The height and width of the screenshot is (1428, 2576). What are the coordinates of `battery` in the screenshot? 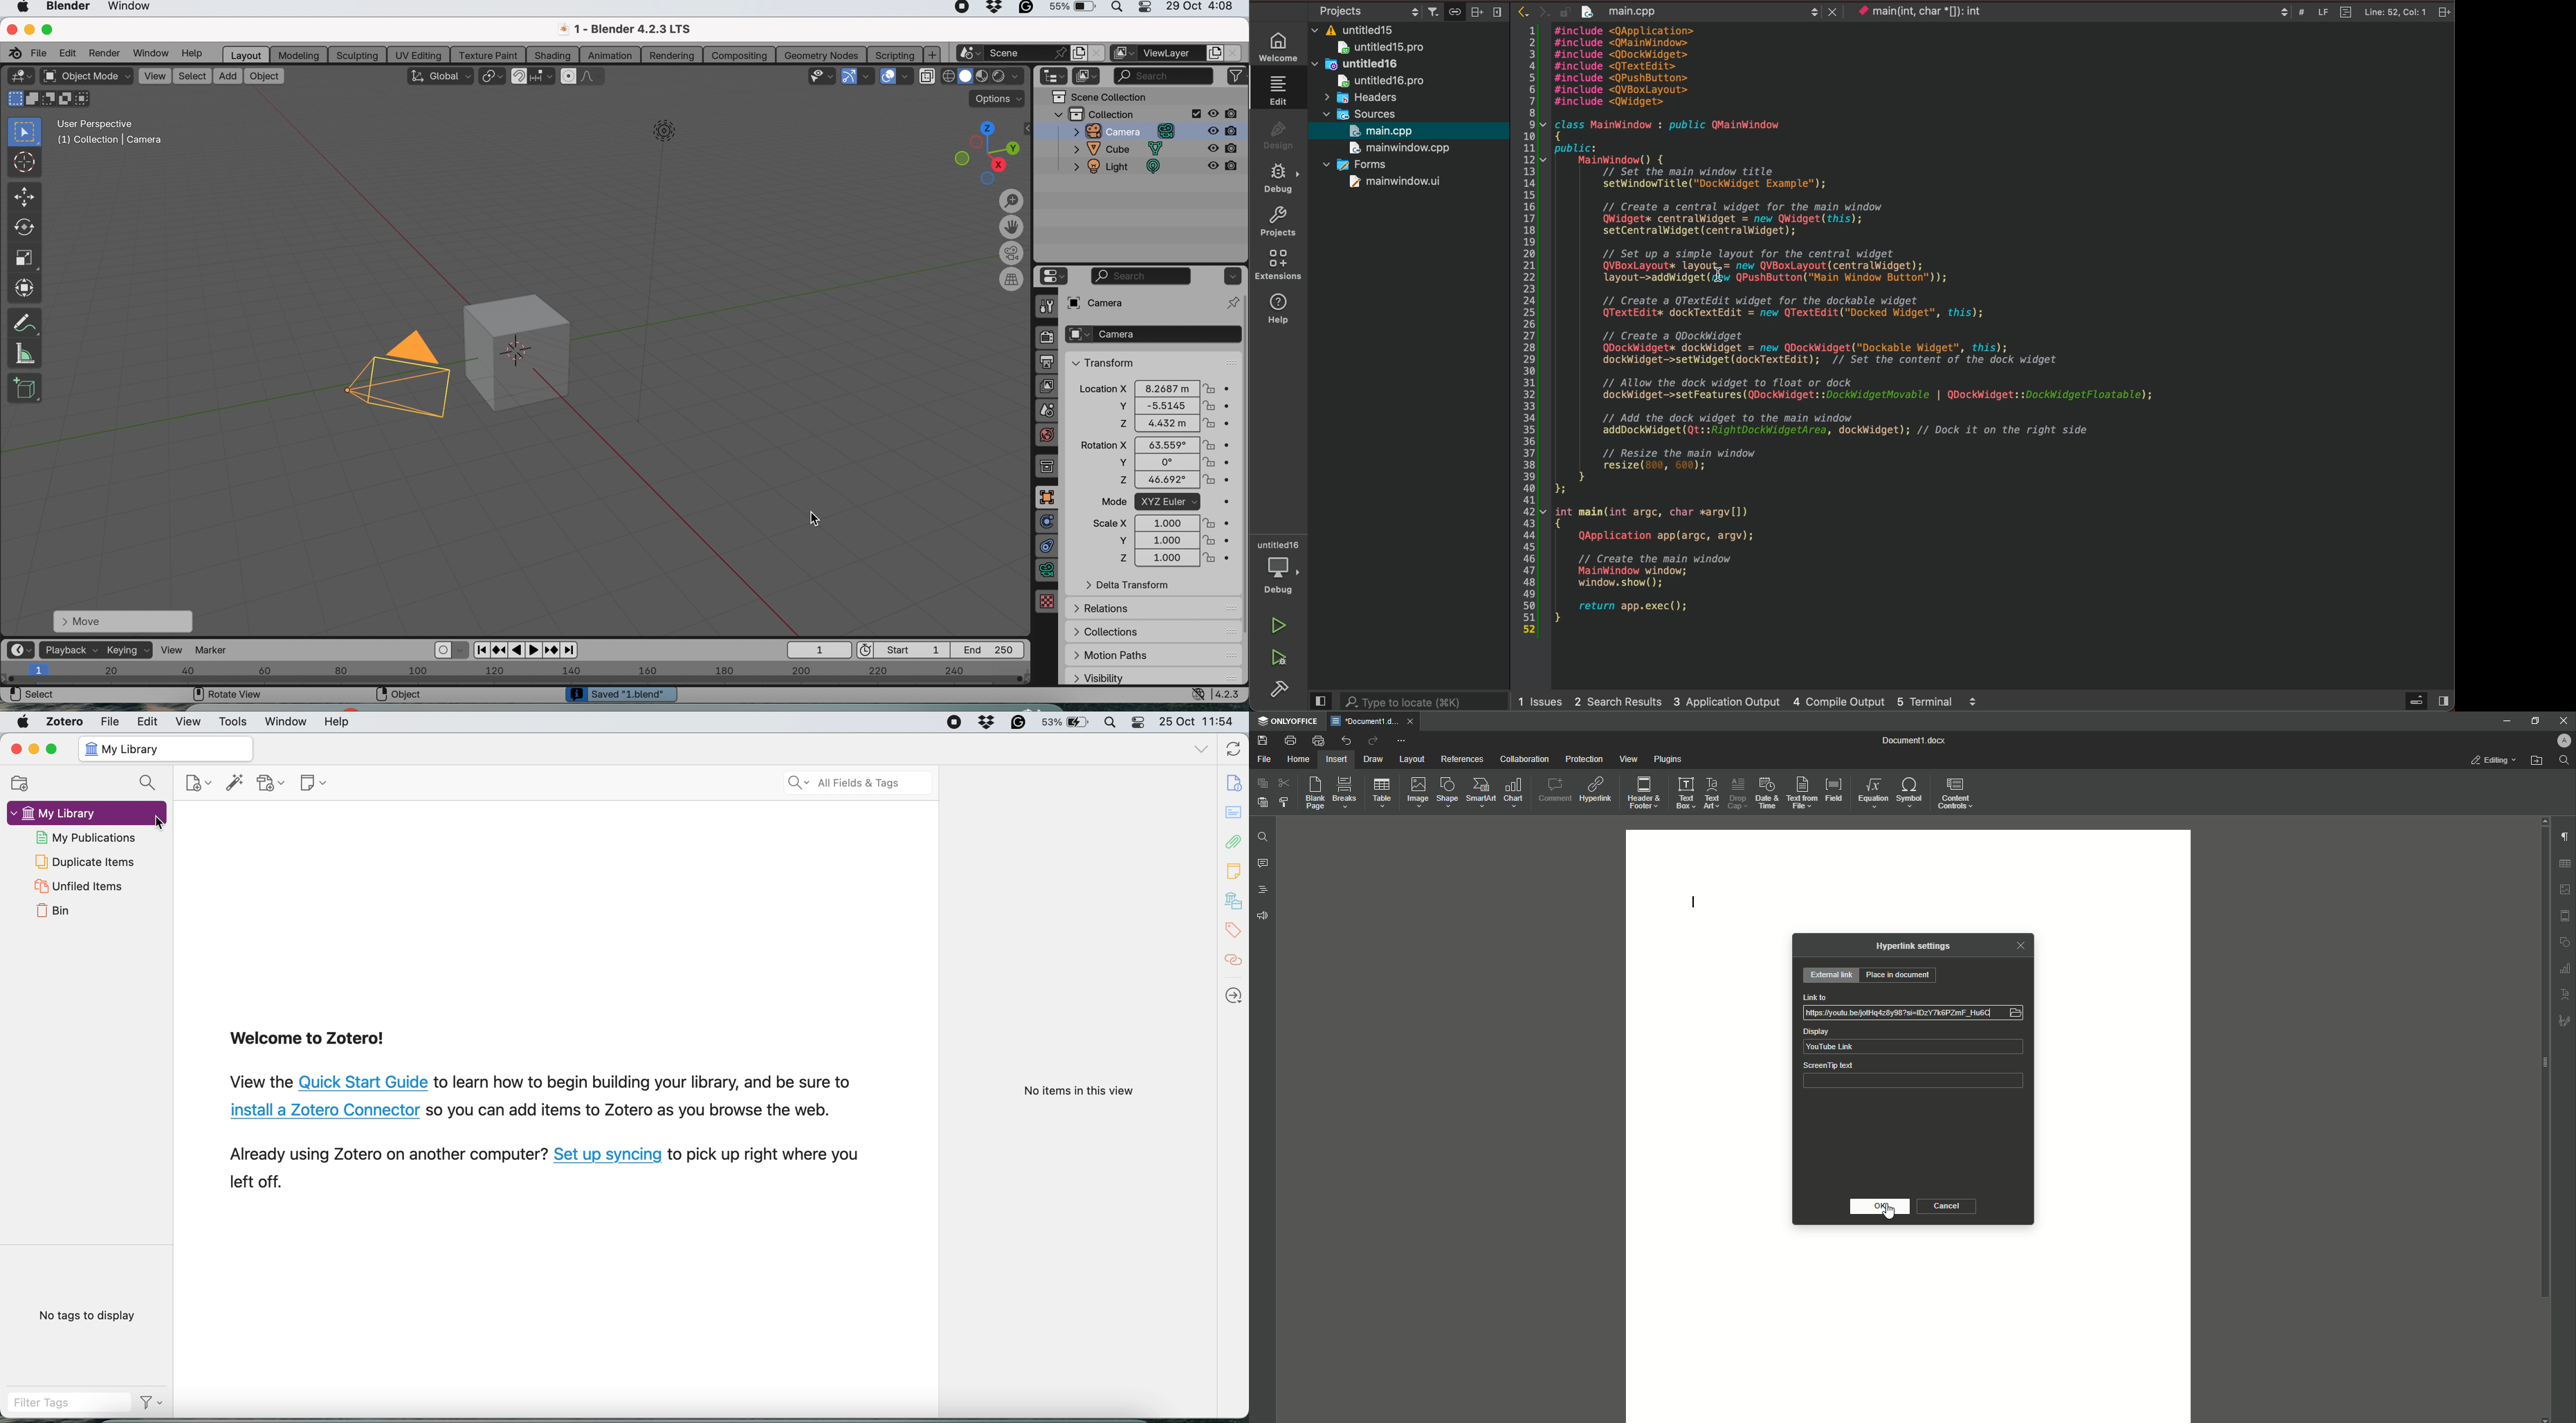 It's located at (1072, 9).